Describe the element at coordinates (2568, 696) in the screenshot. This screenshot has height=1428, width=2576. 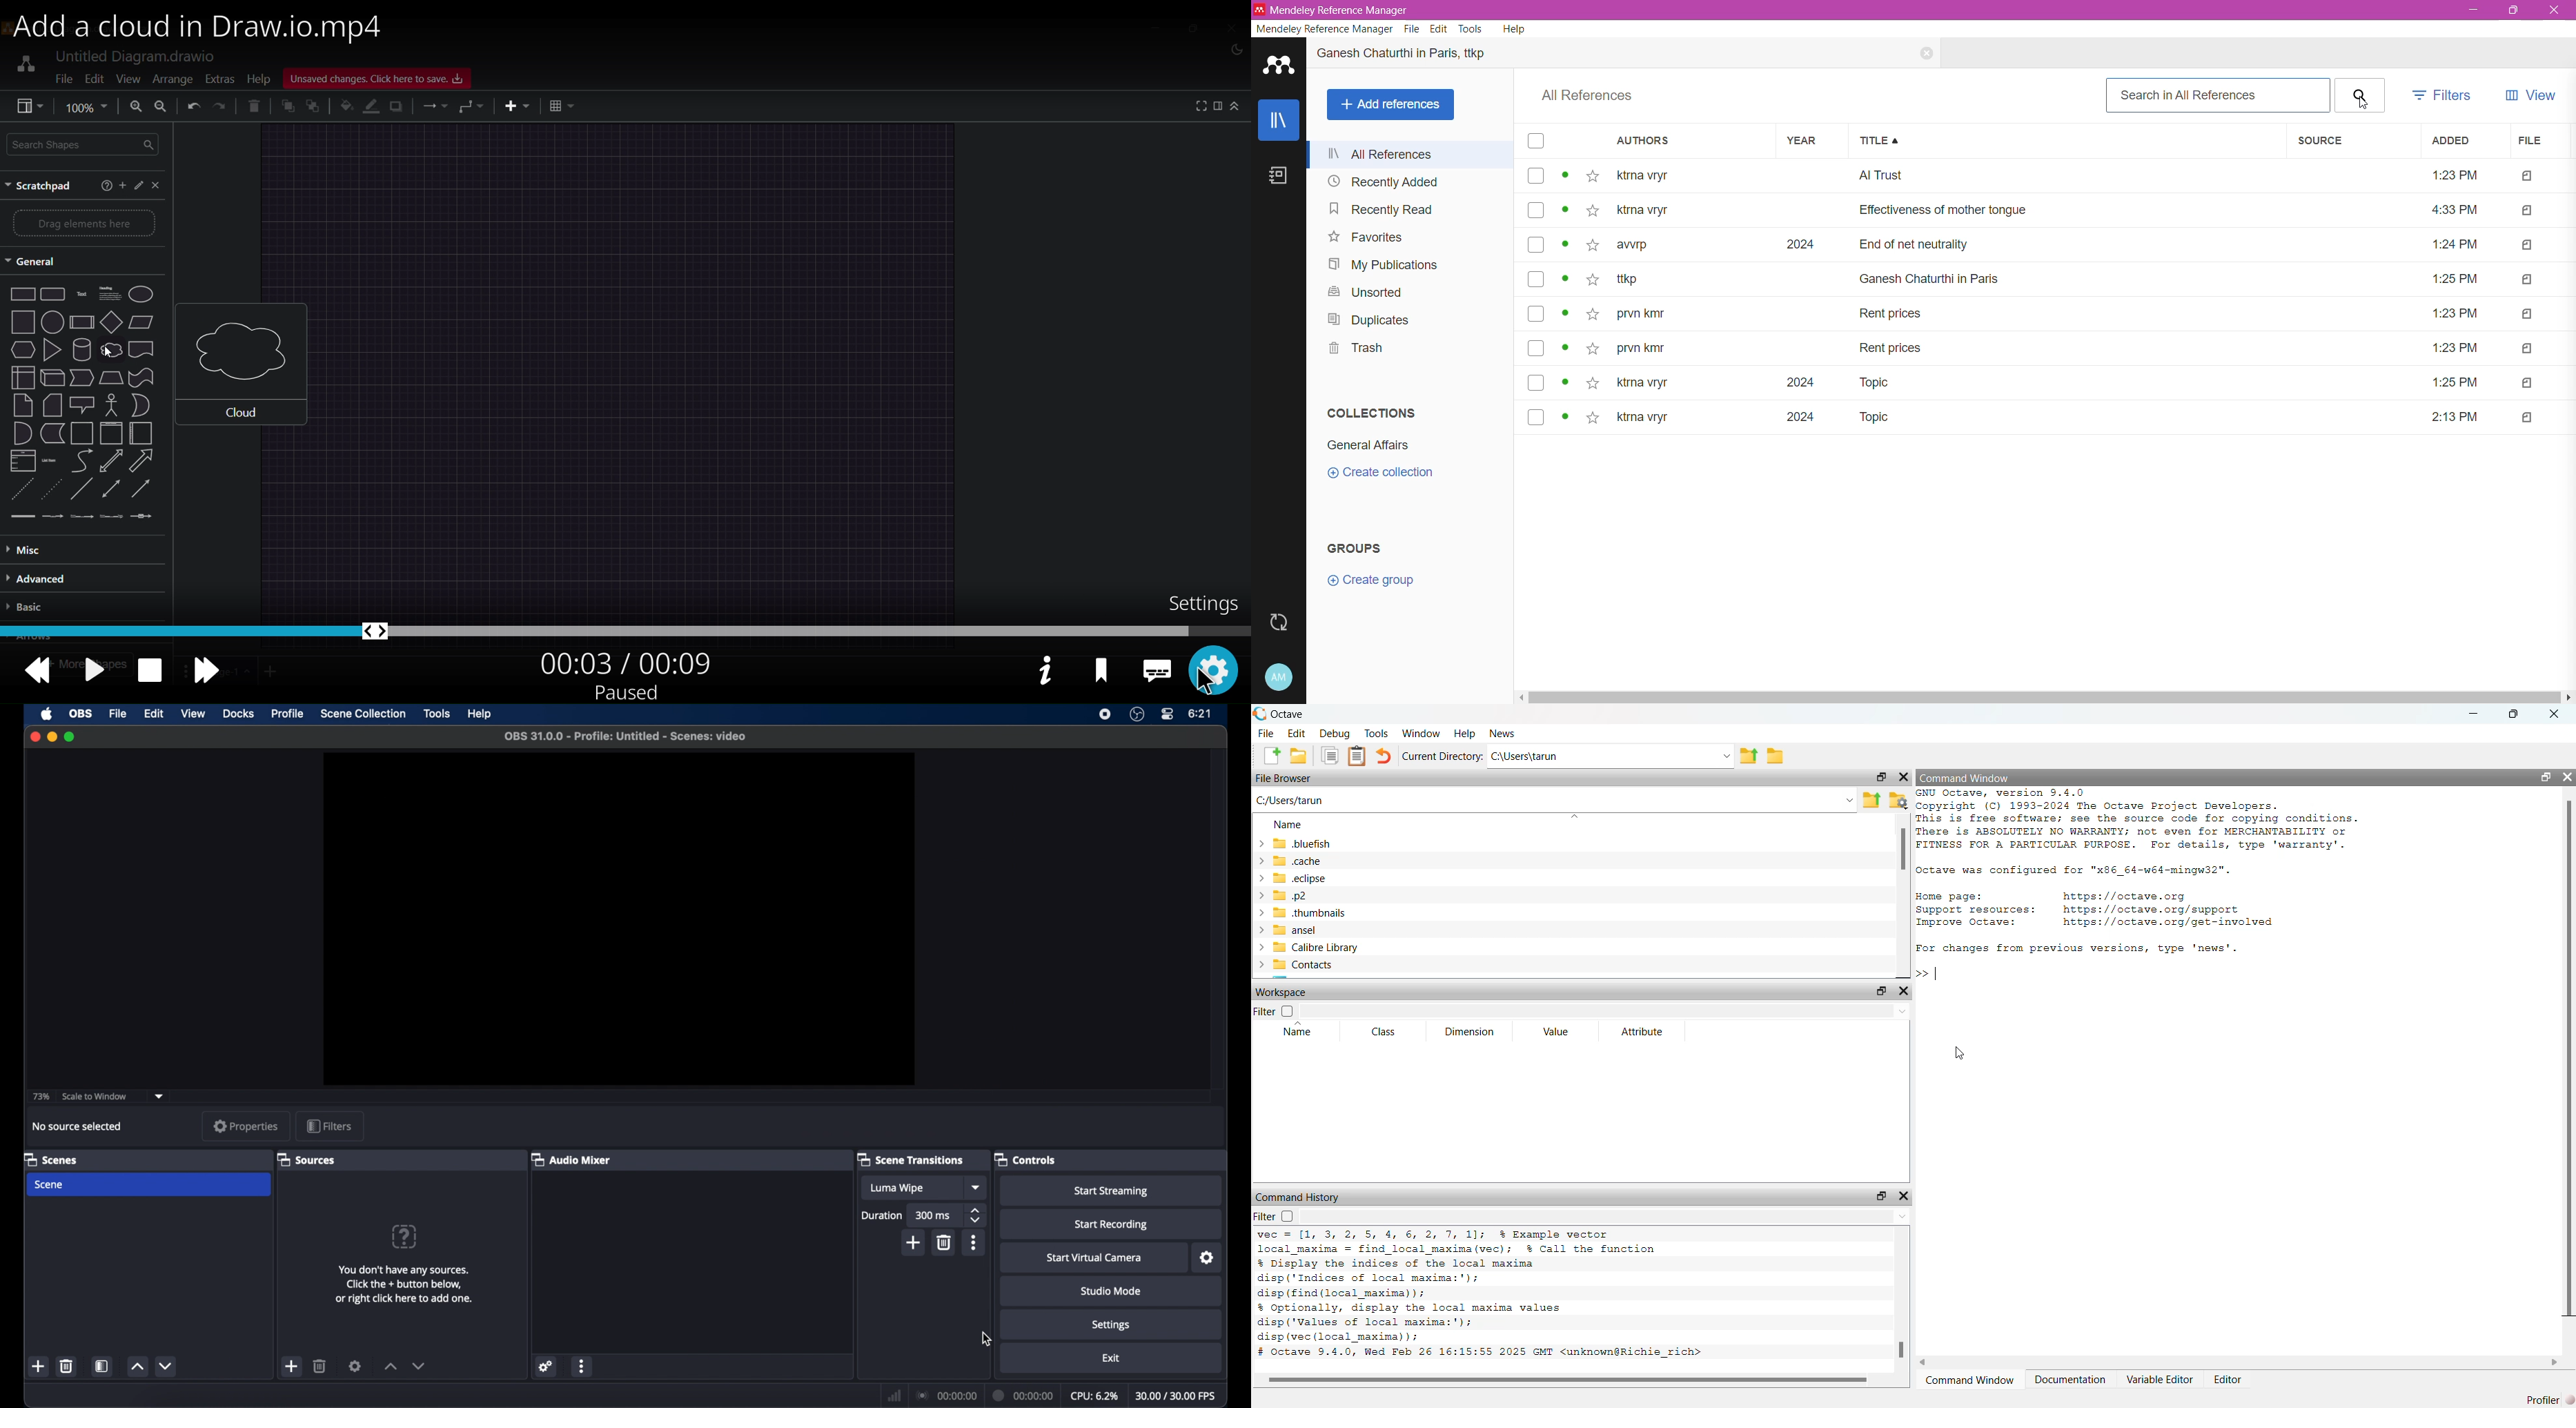
I see `move right` at that location.